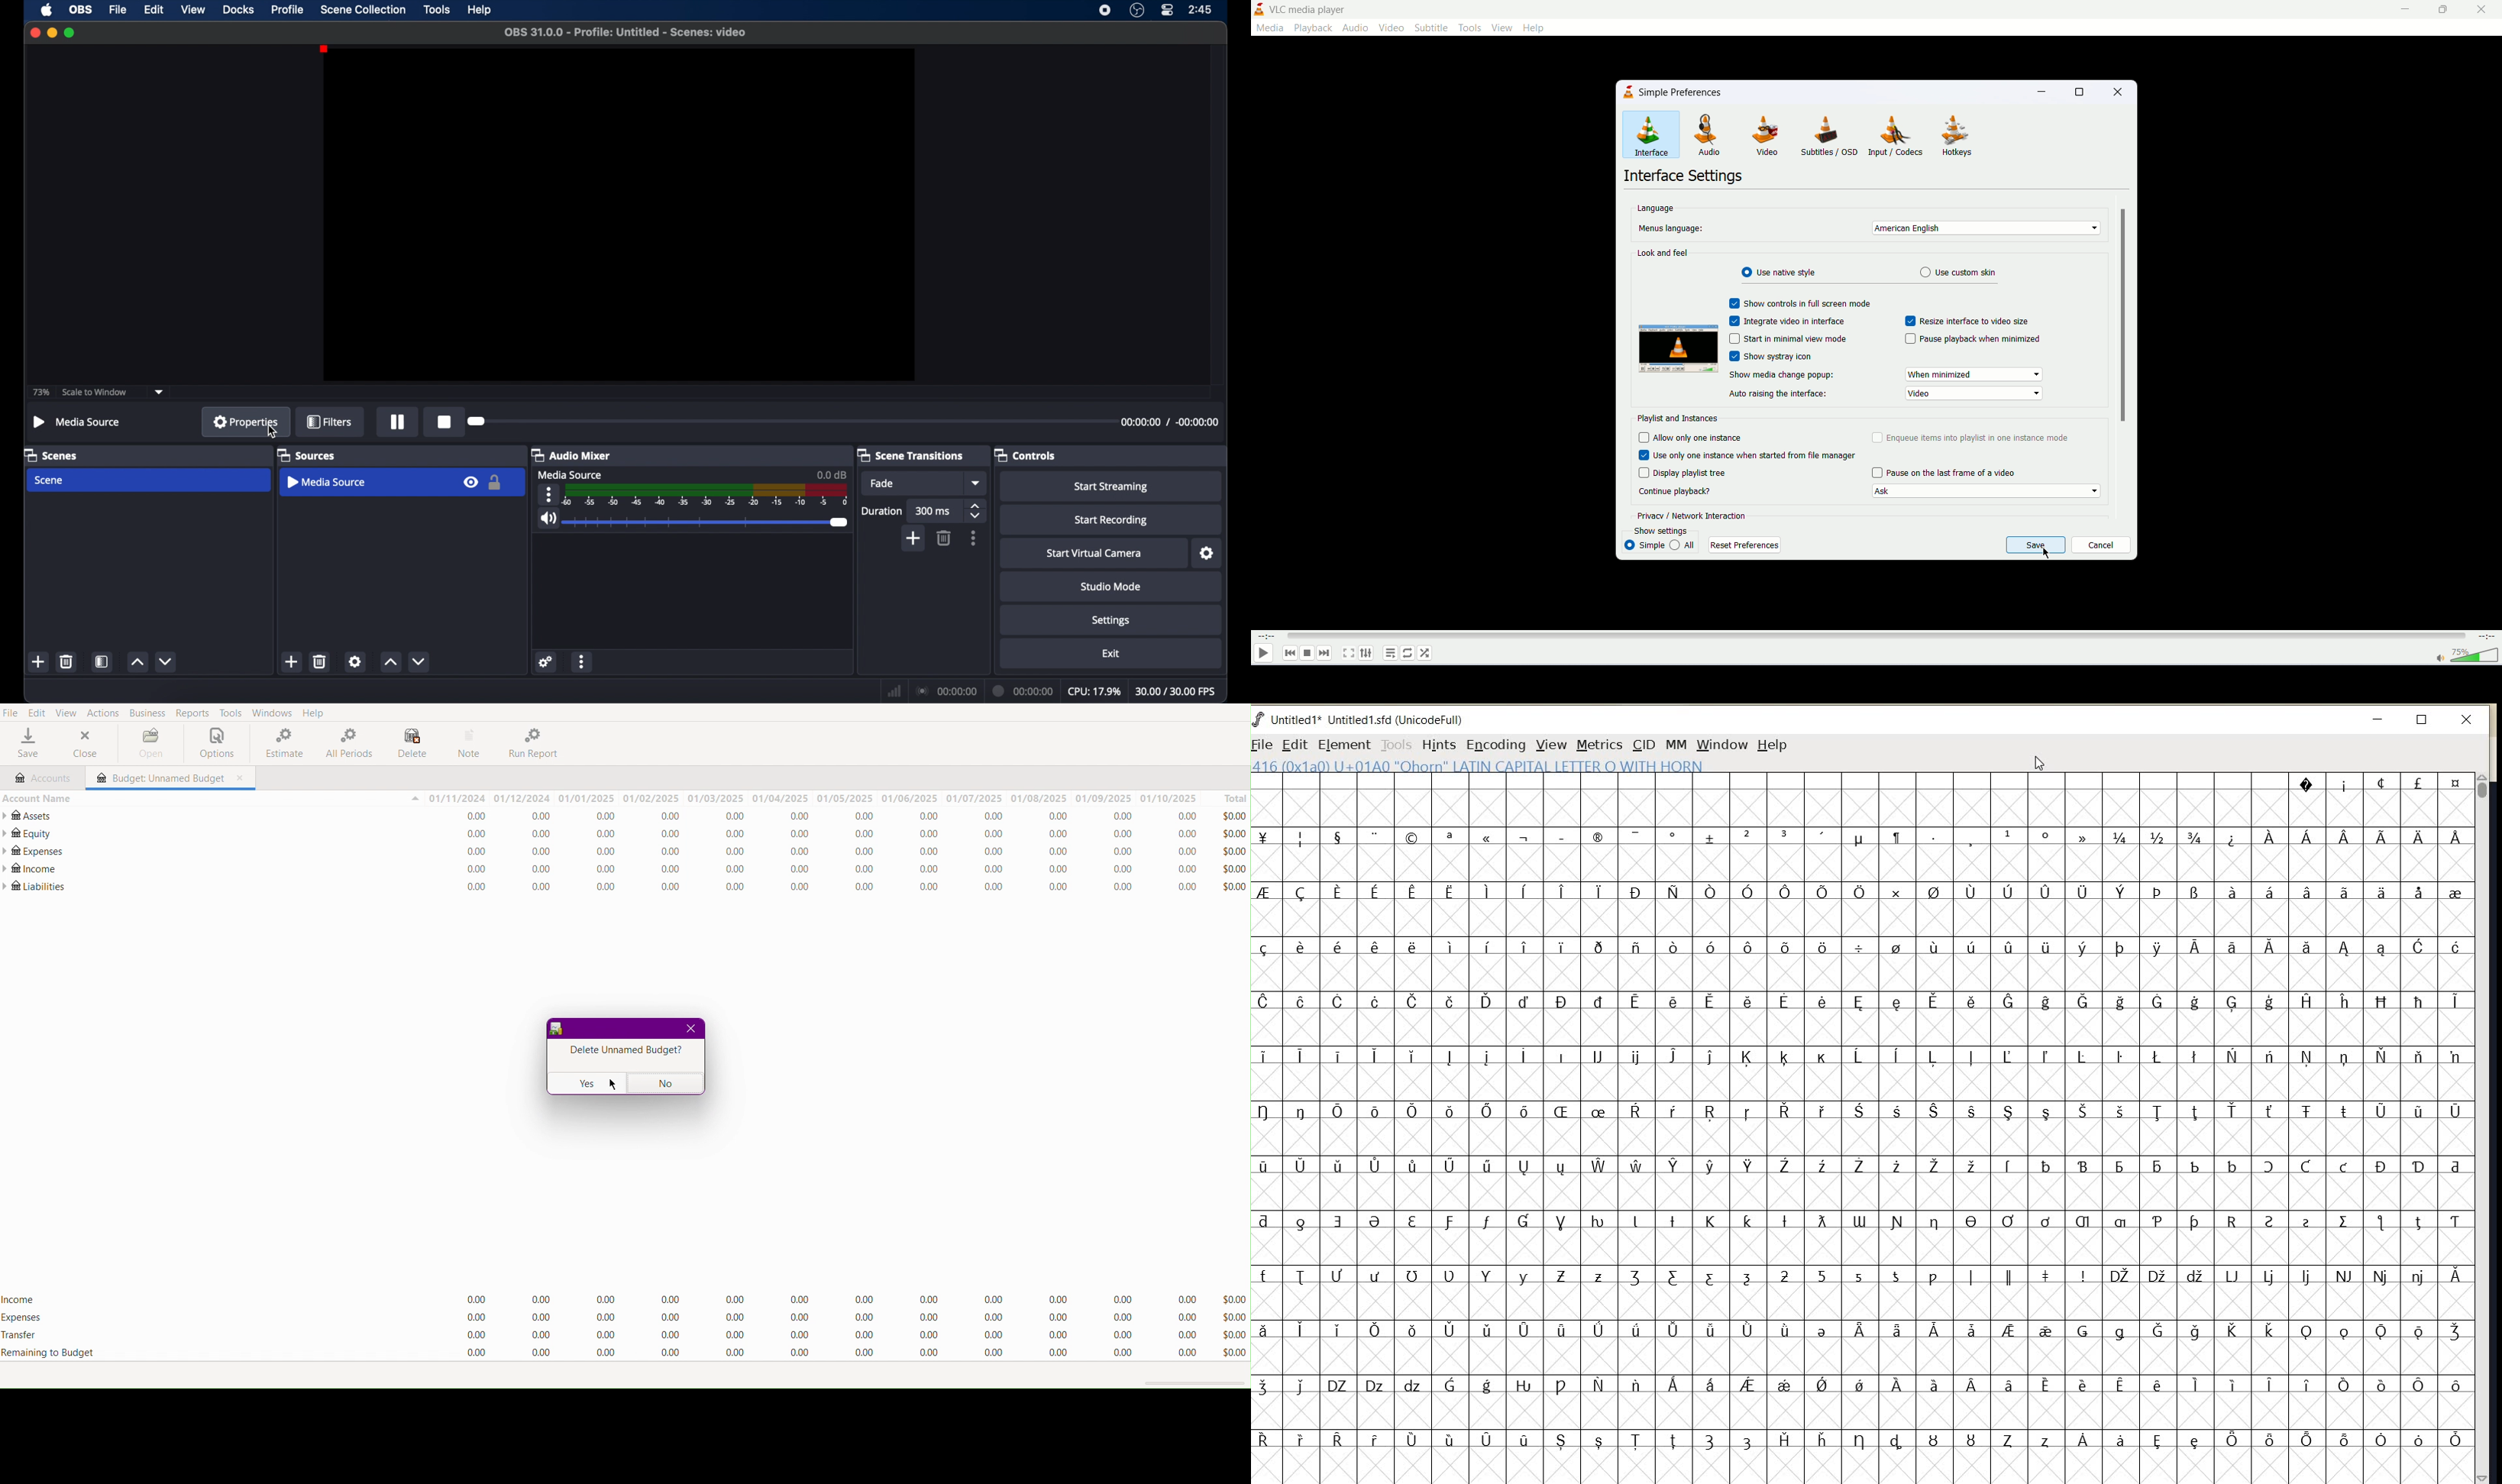 Image resolution: width=2520 pixels, height=1484 pixels. I want to click on Close, so click(690, 1030).